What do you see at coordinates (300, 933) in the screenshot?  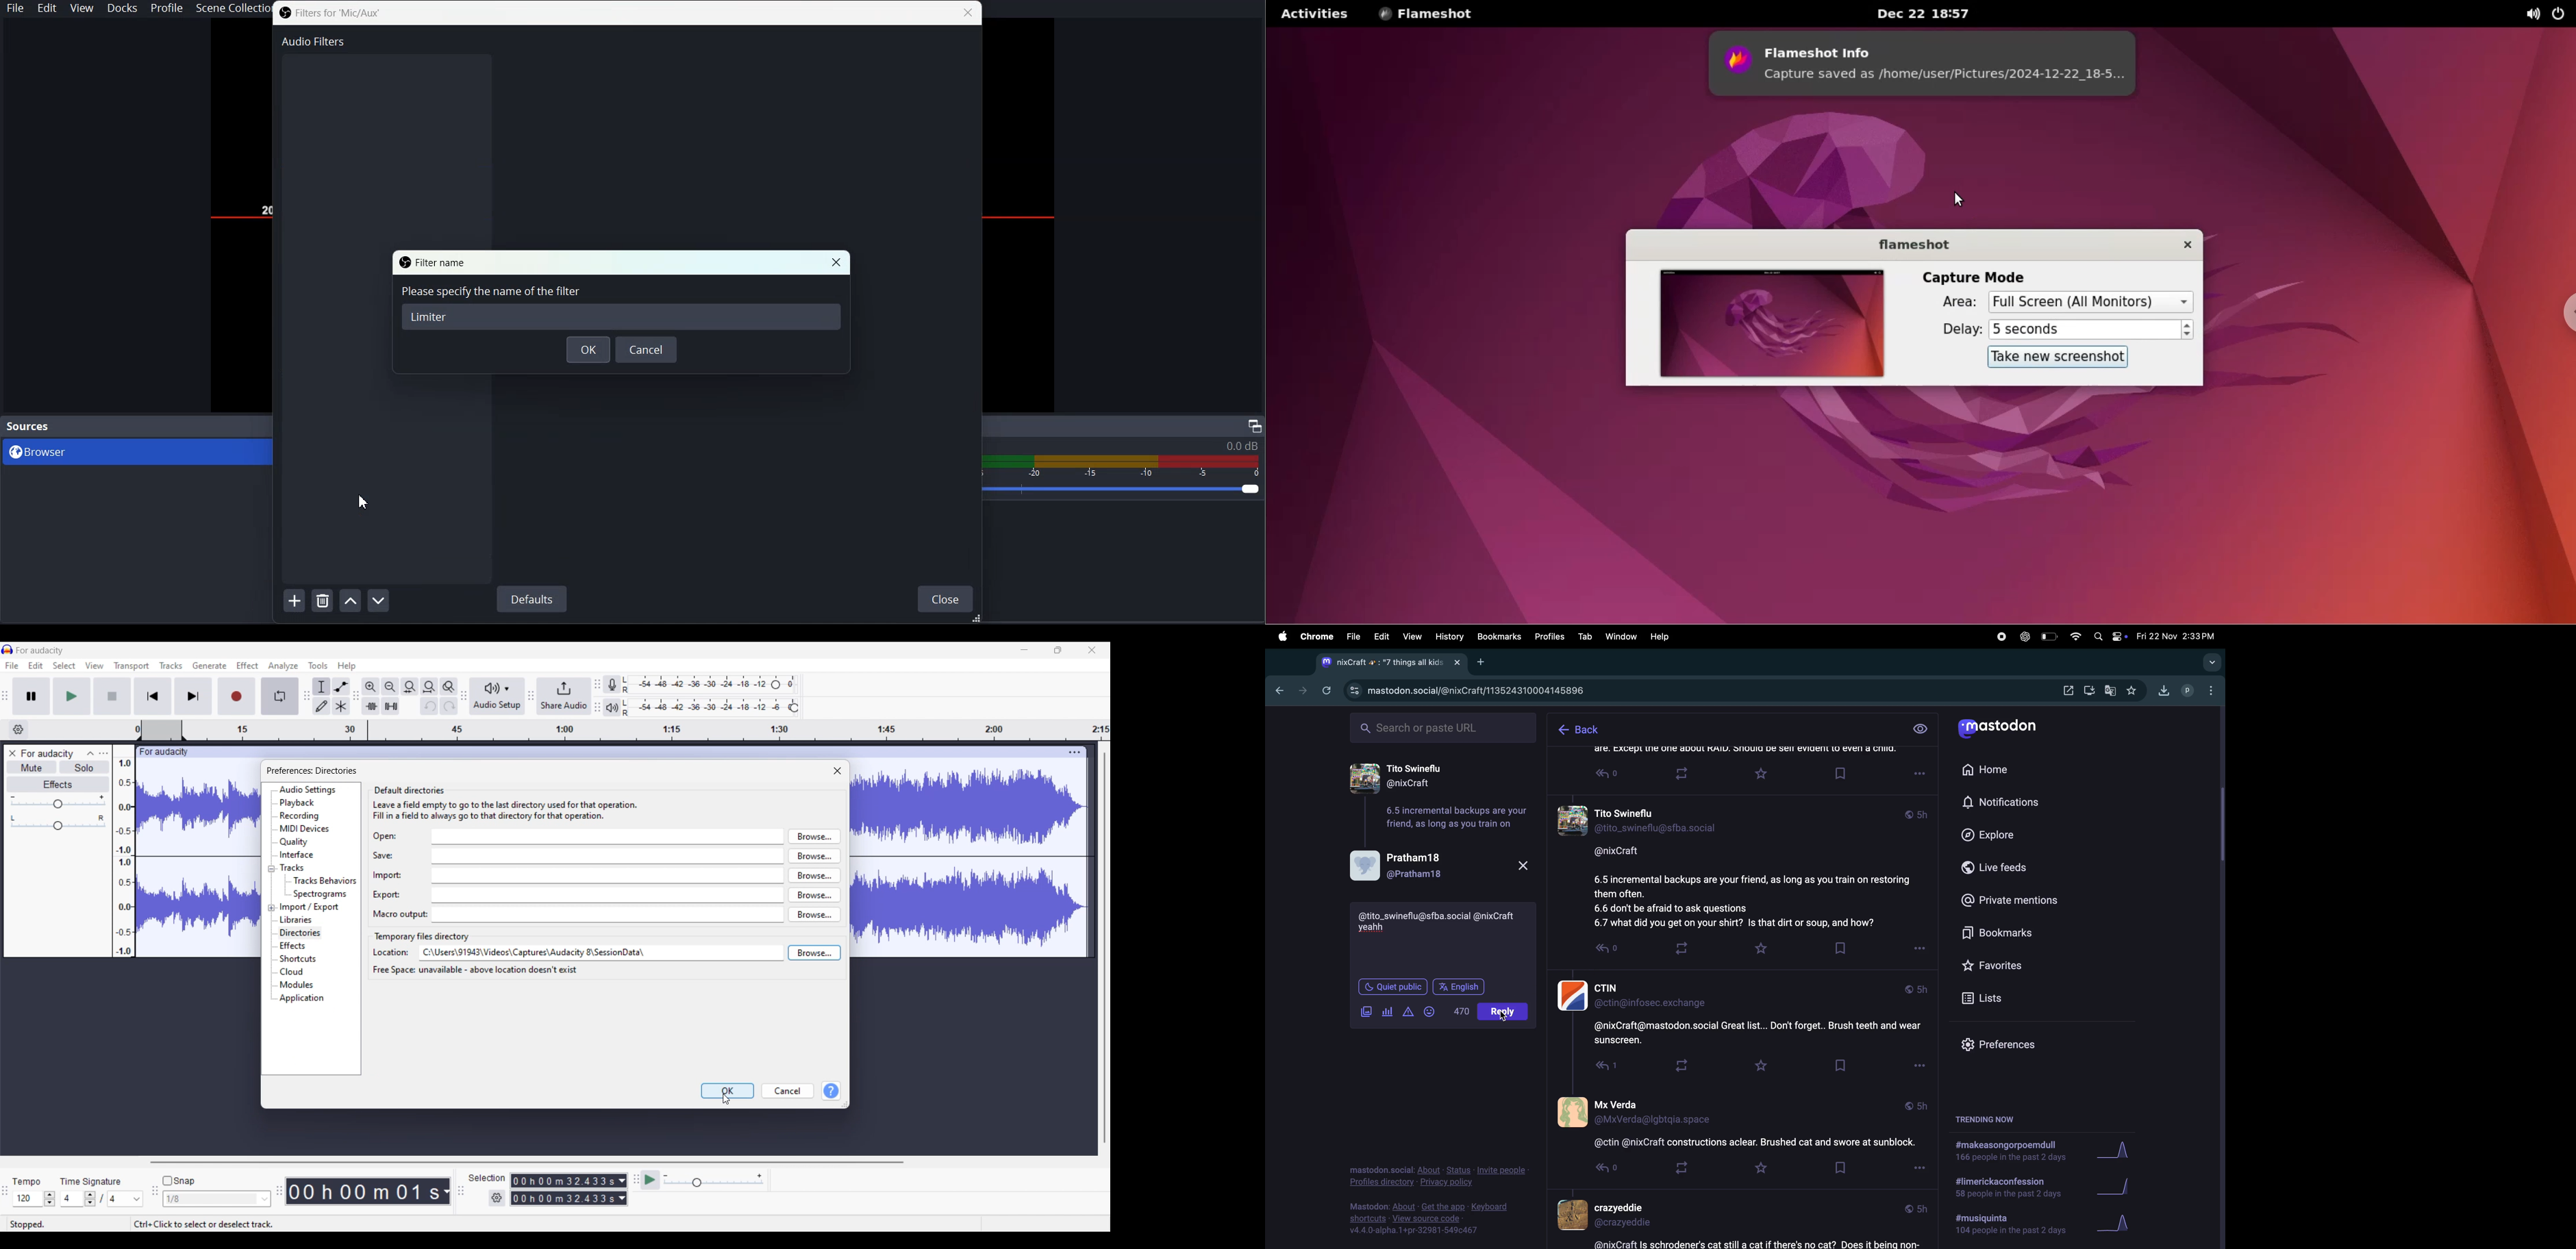 I see `Directories, current selection highlighted` at bounding box center [300, 933].